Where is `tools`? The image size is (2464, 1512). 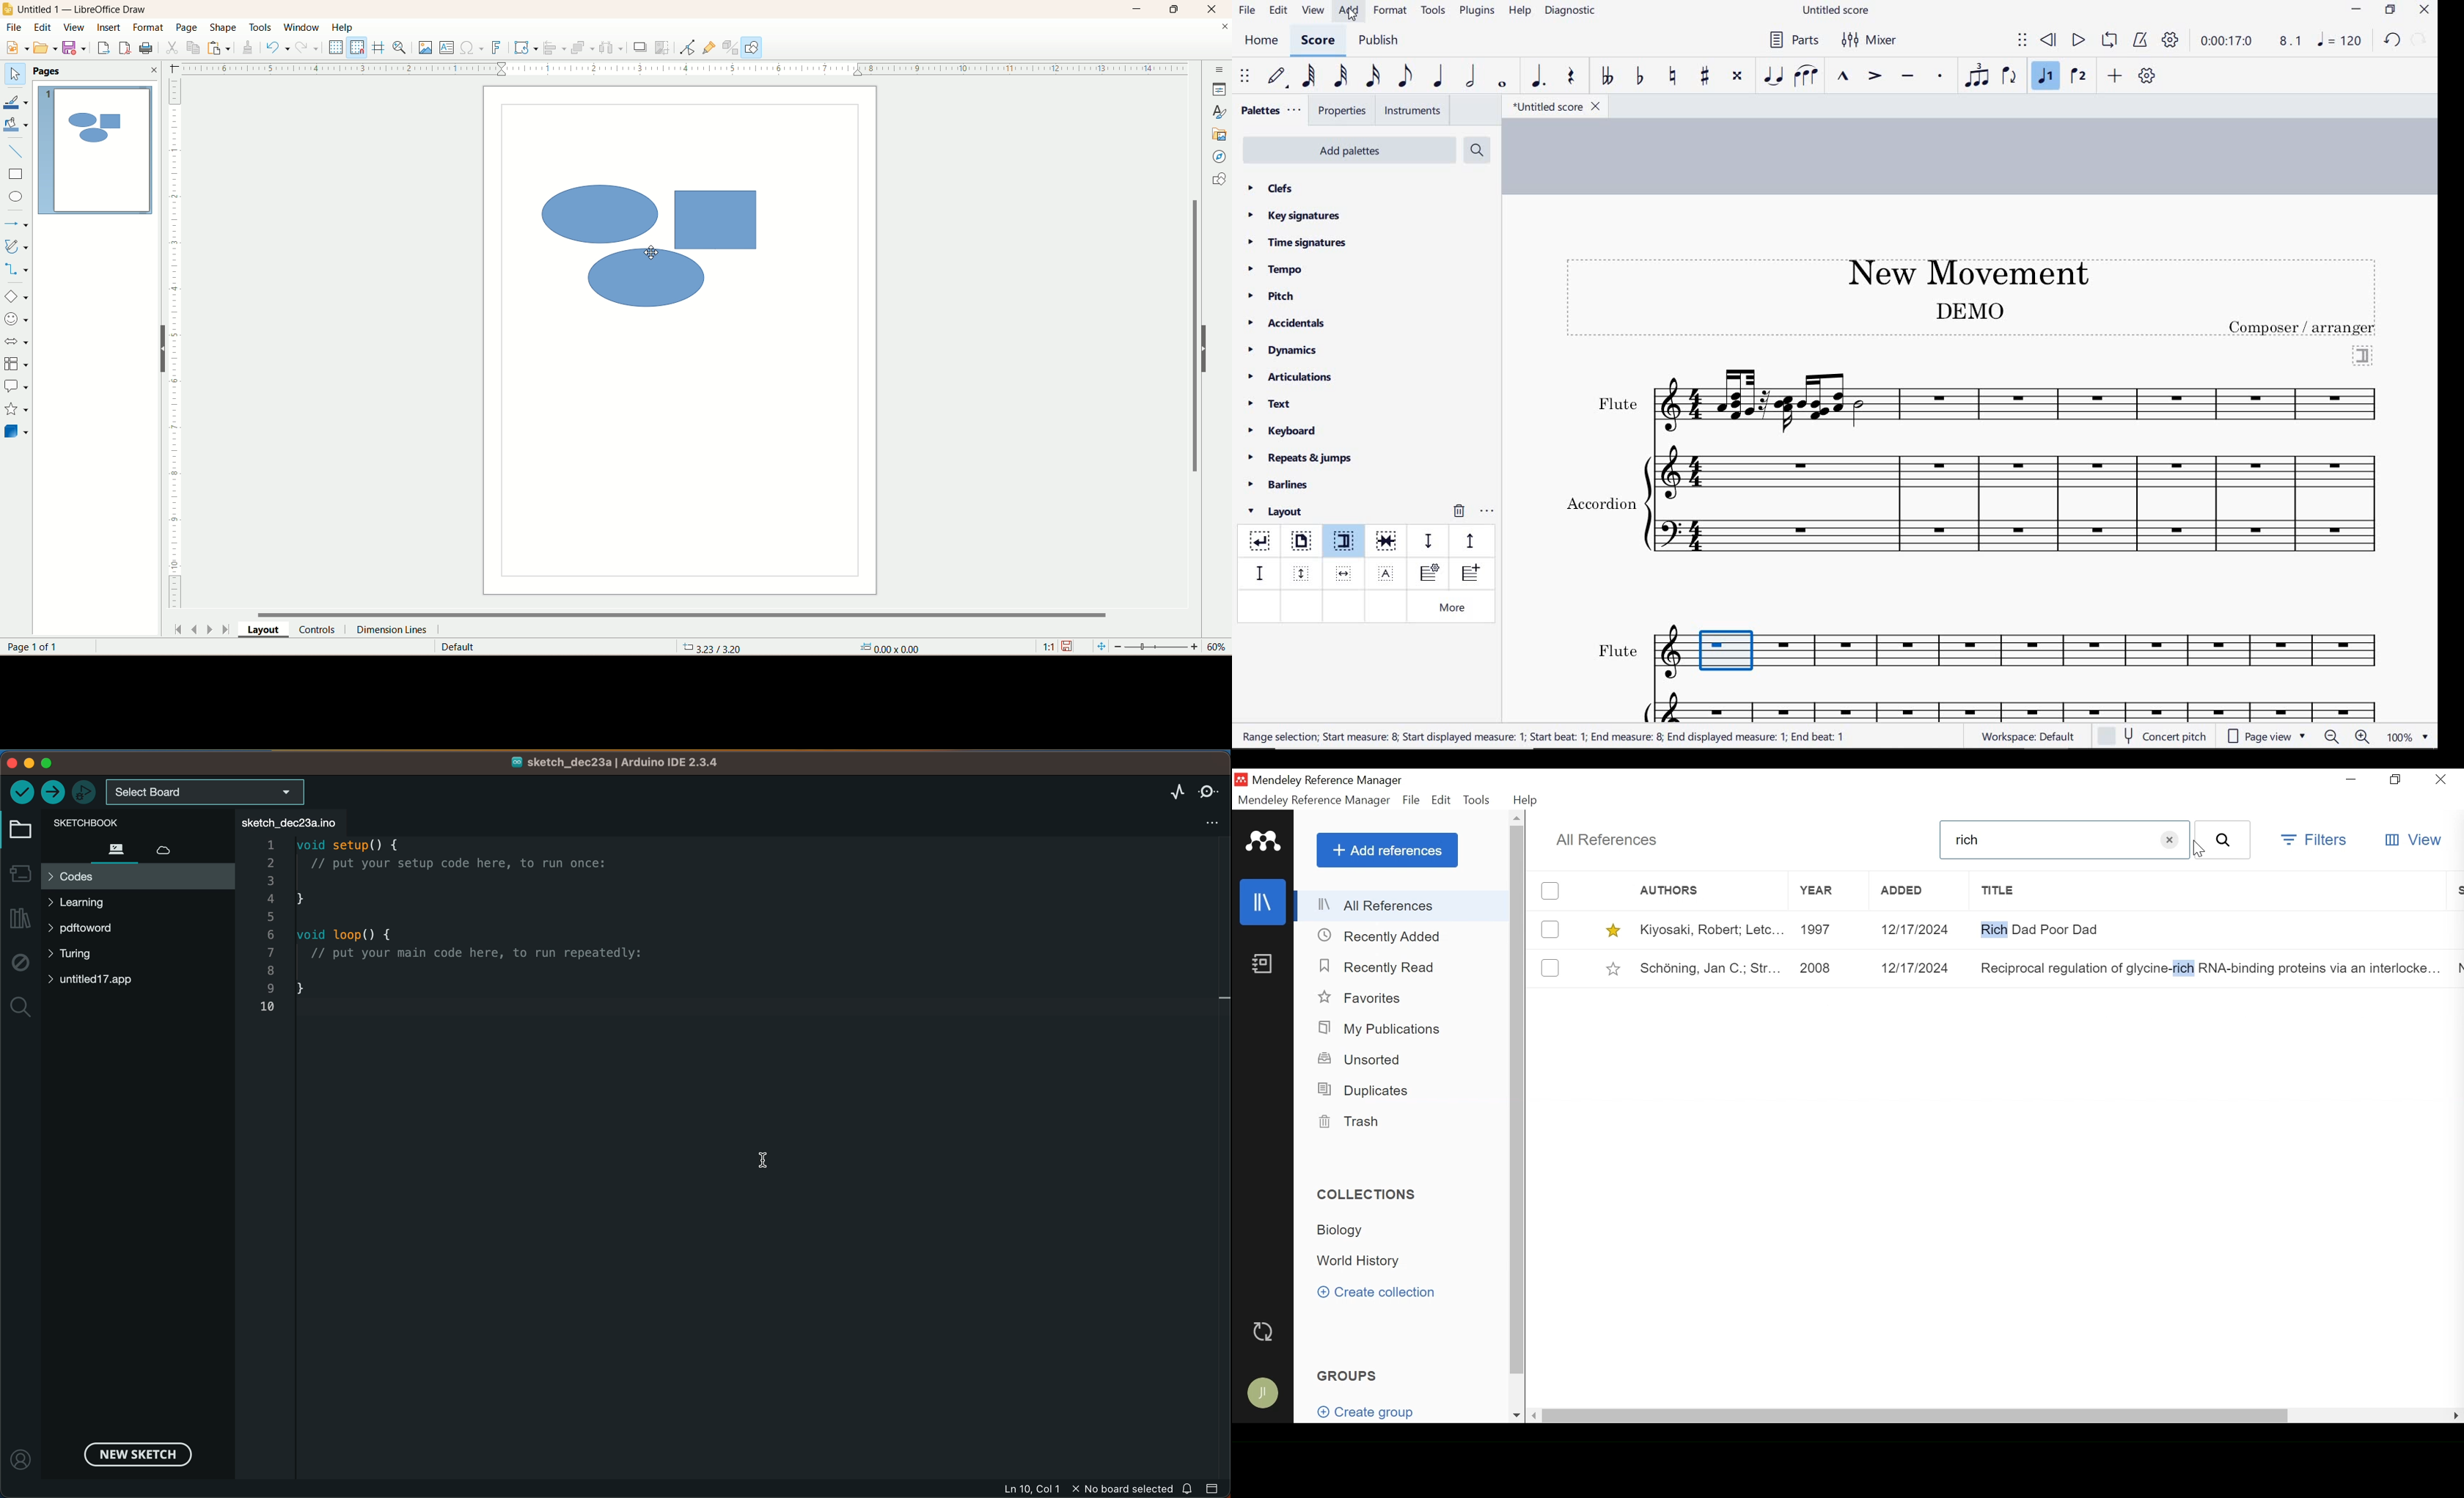 tools is located at coordinates (1434, 11).